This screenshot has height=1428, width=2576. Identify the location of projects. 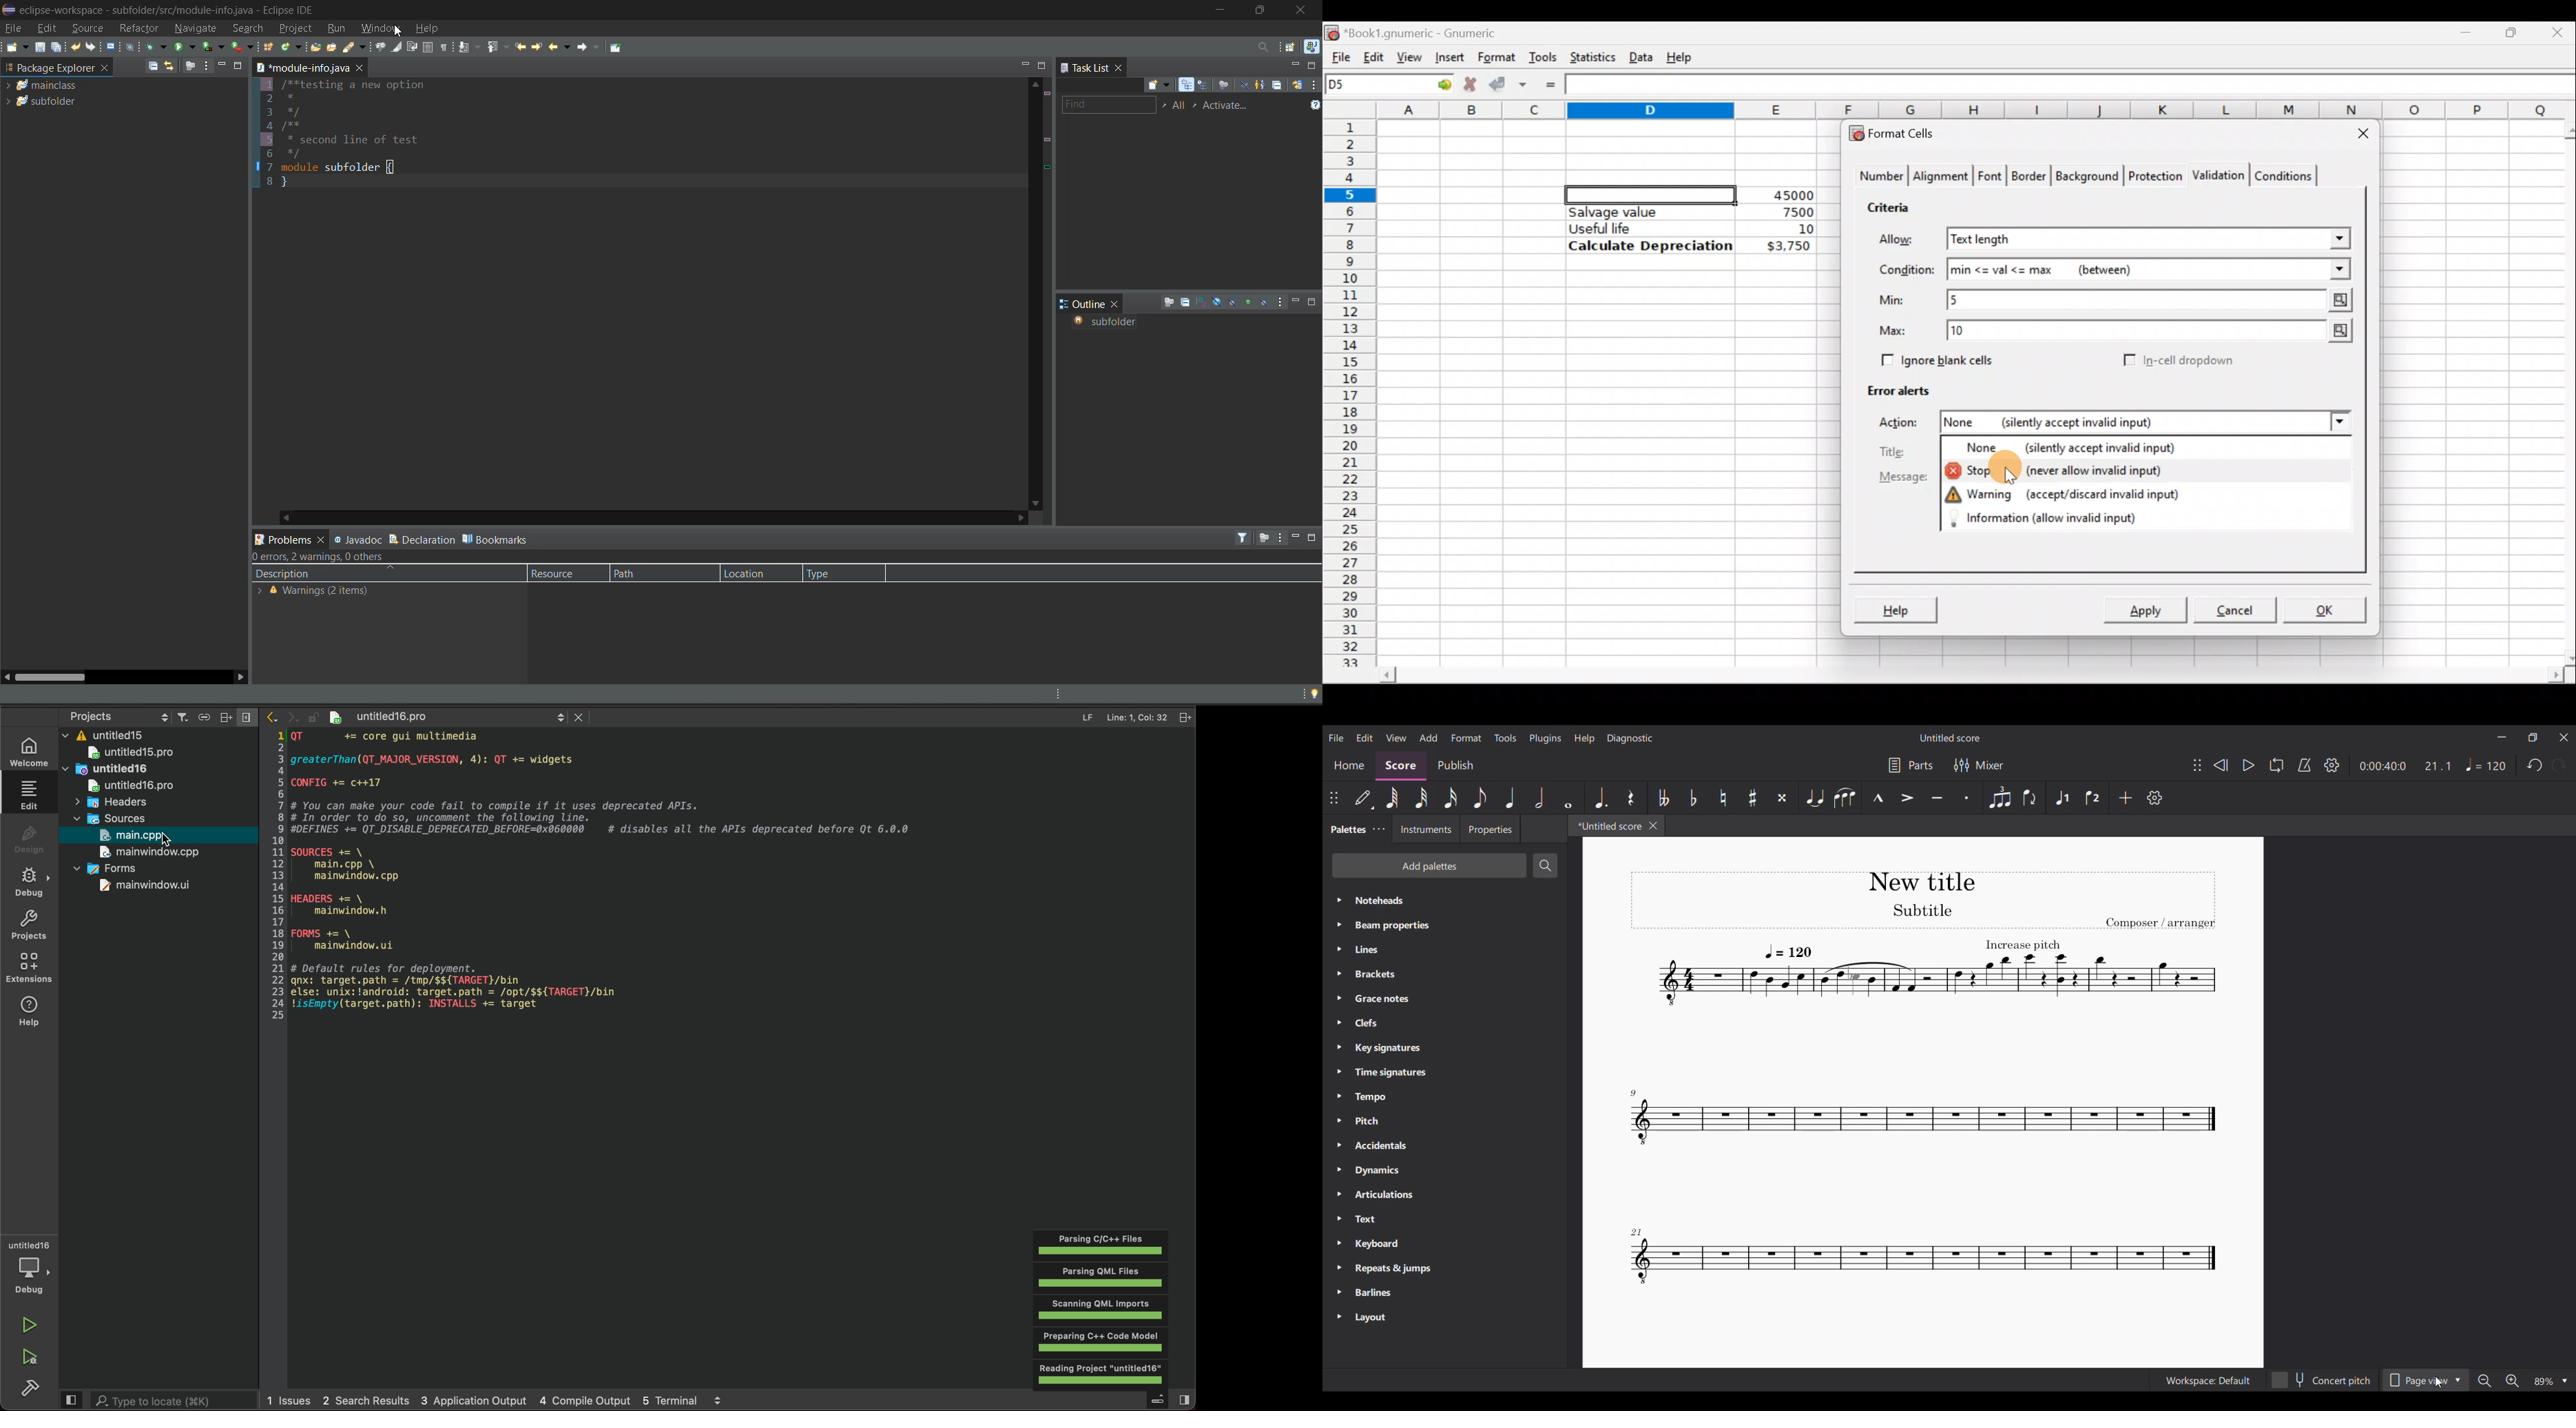
(34, 928).